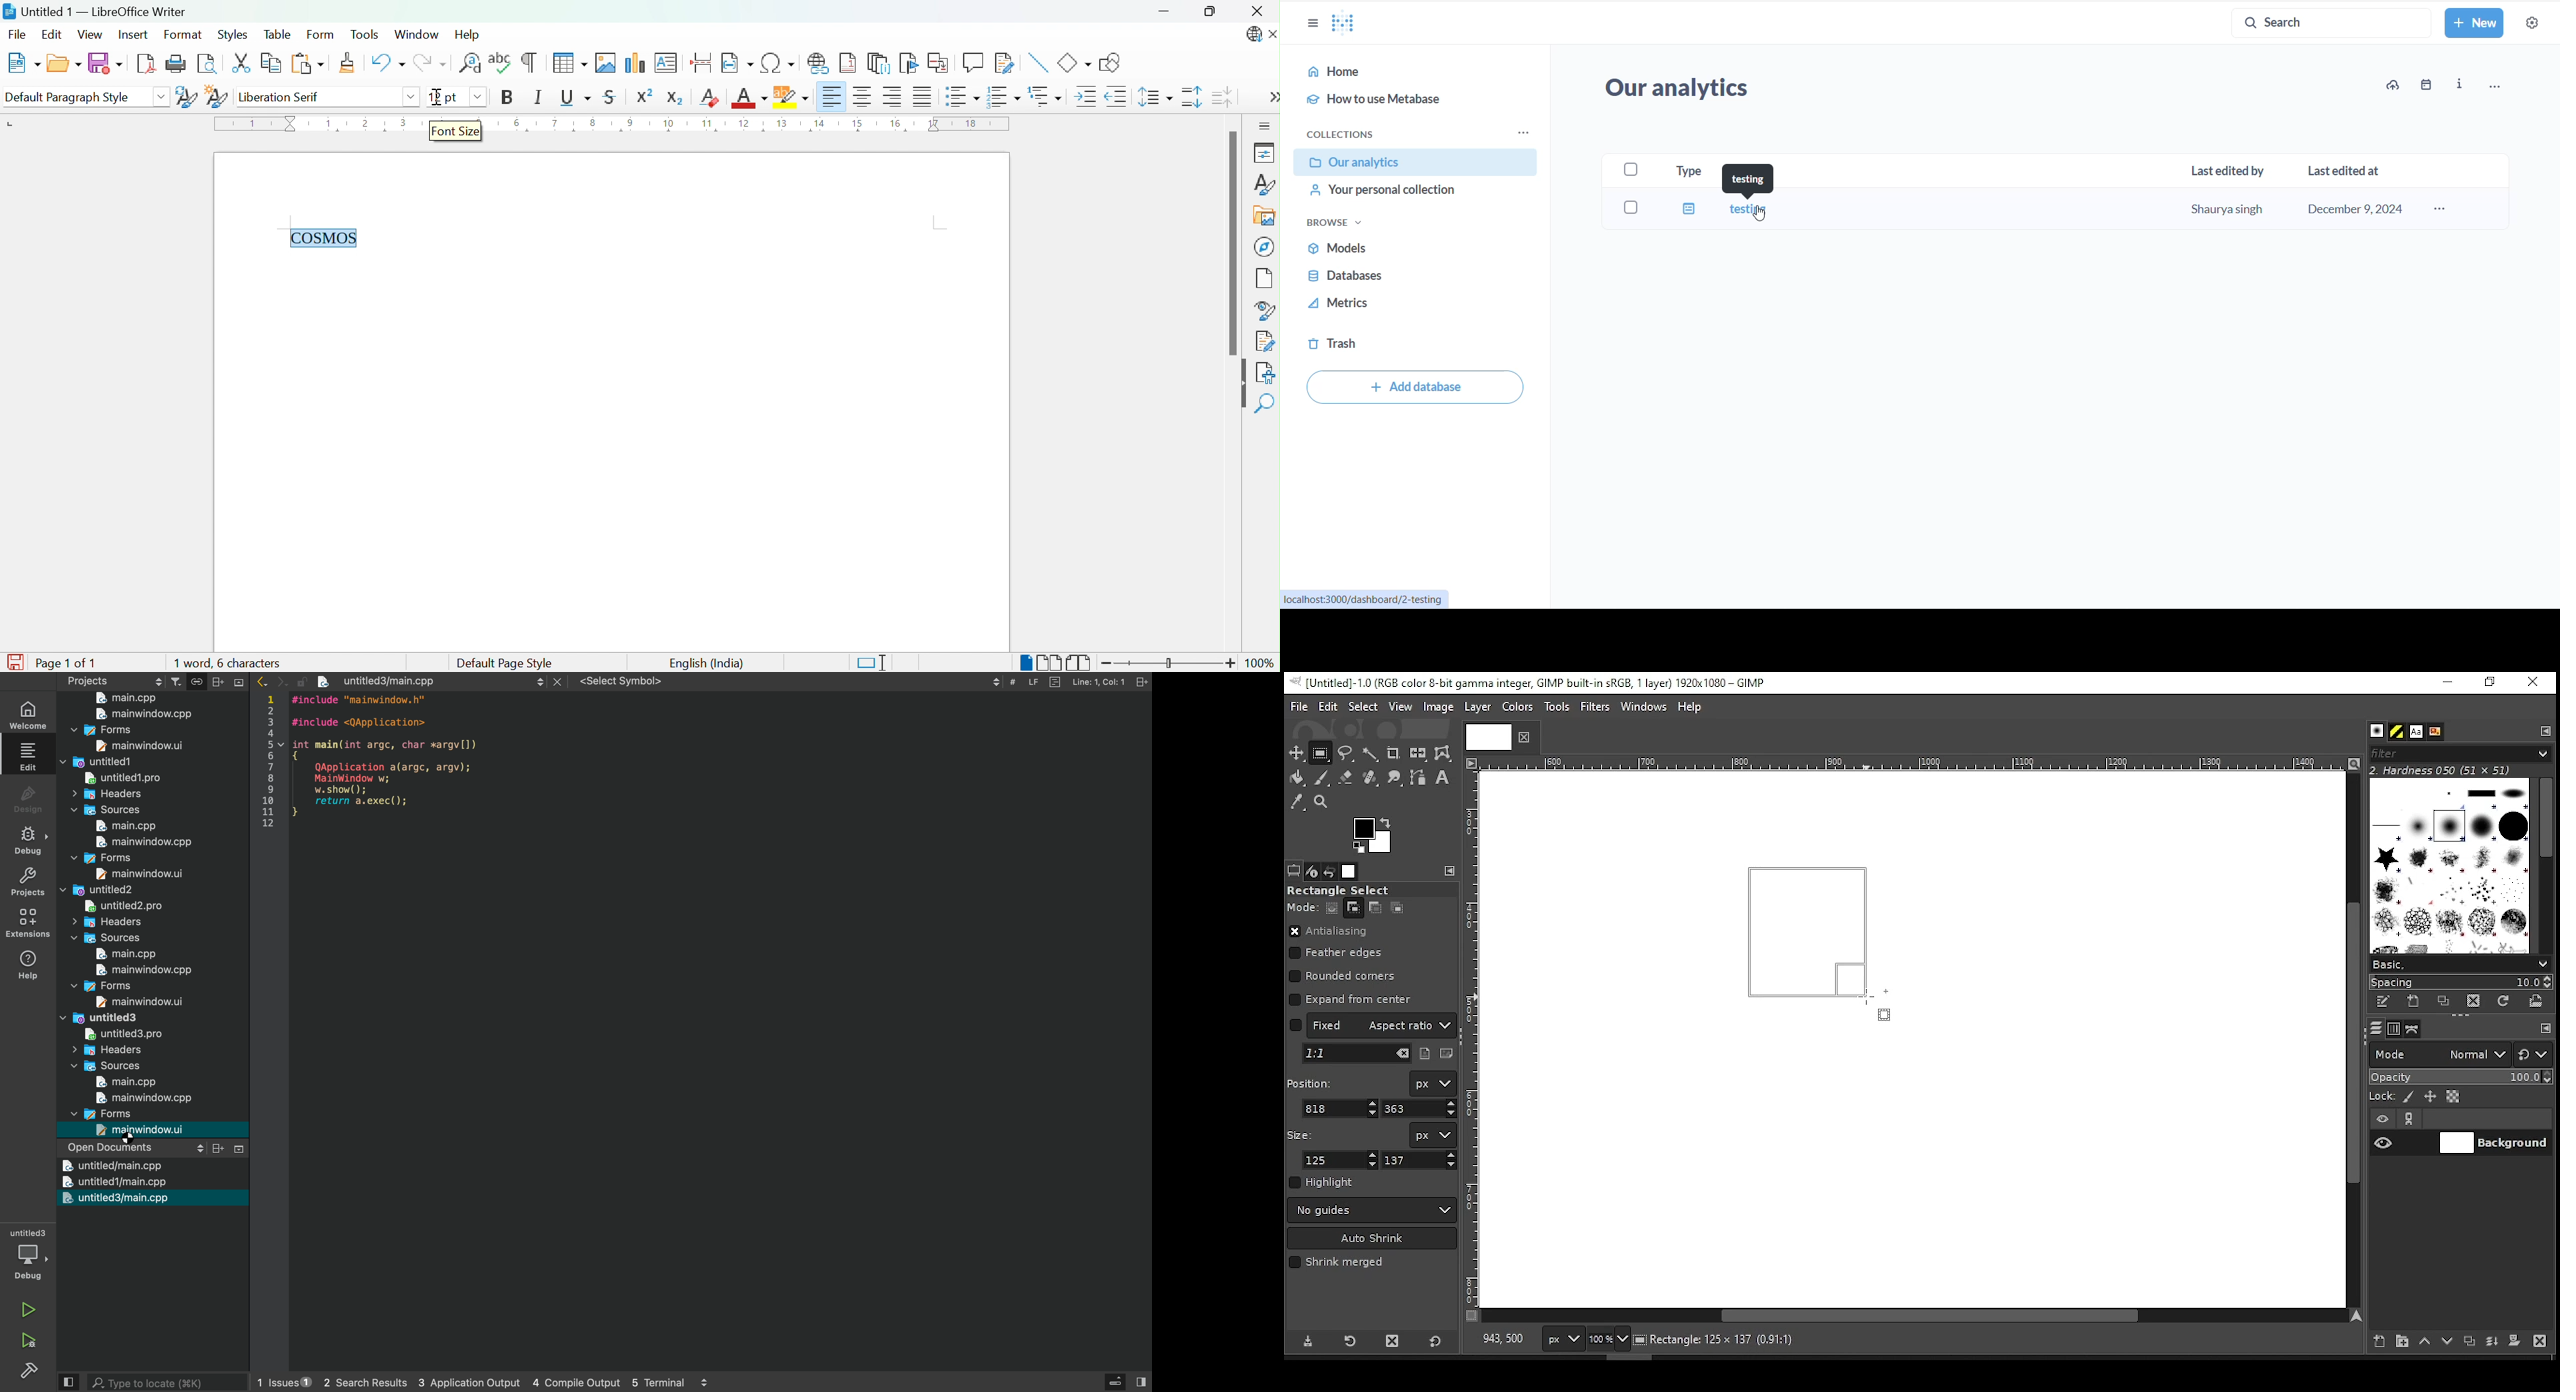 This screenshot has height=1400, width=2576. What do you see at coordinates (28, 1340) in the screenshot?
I see `debug and run` at bounding box center [28, 1340].